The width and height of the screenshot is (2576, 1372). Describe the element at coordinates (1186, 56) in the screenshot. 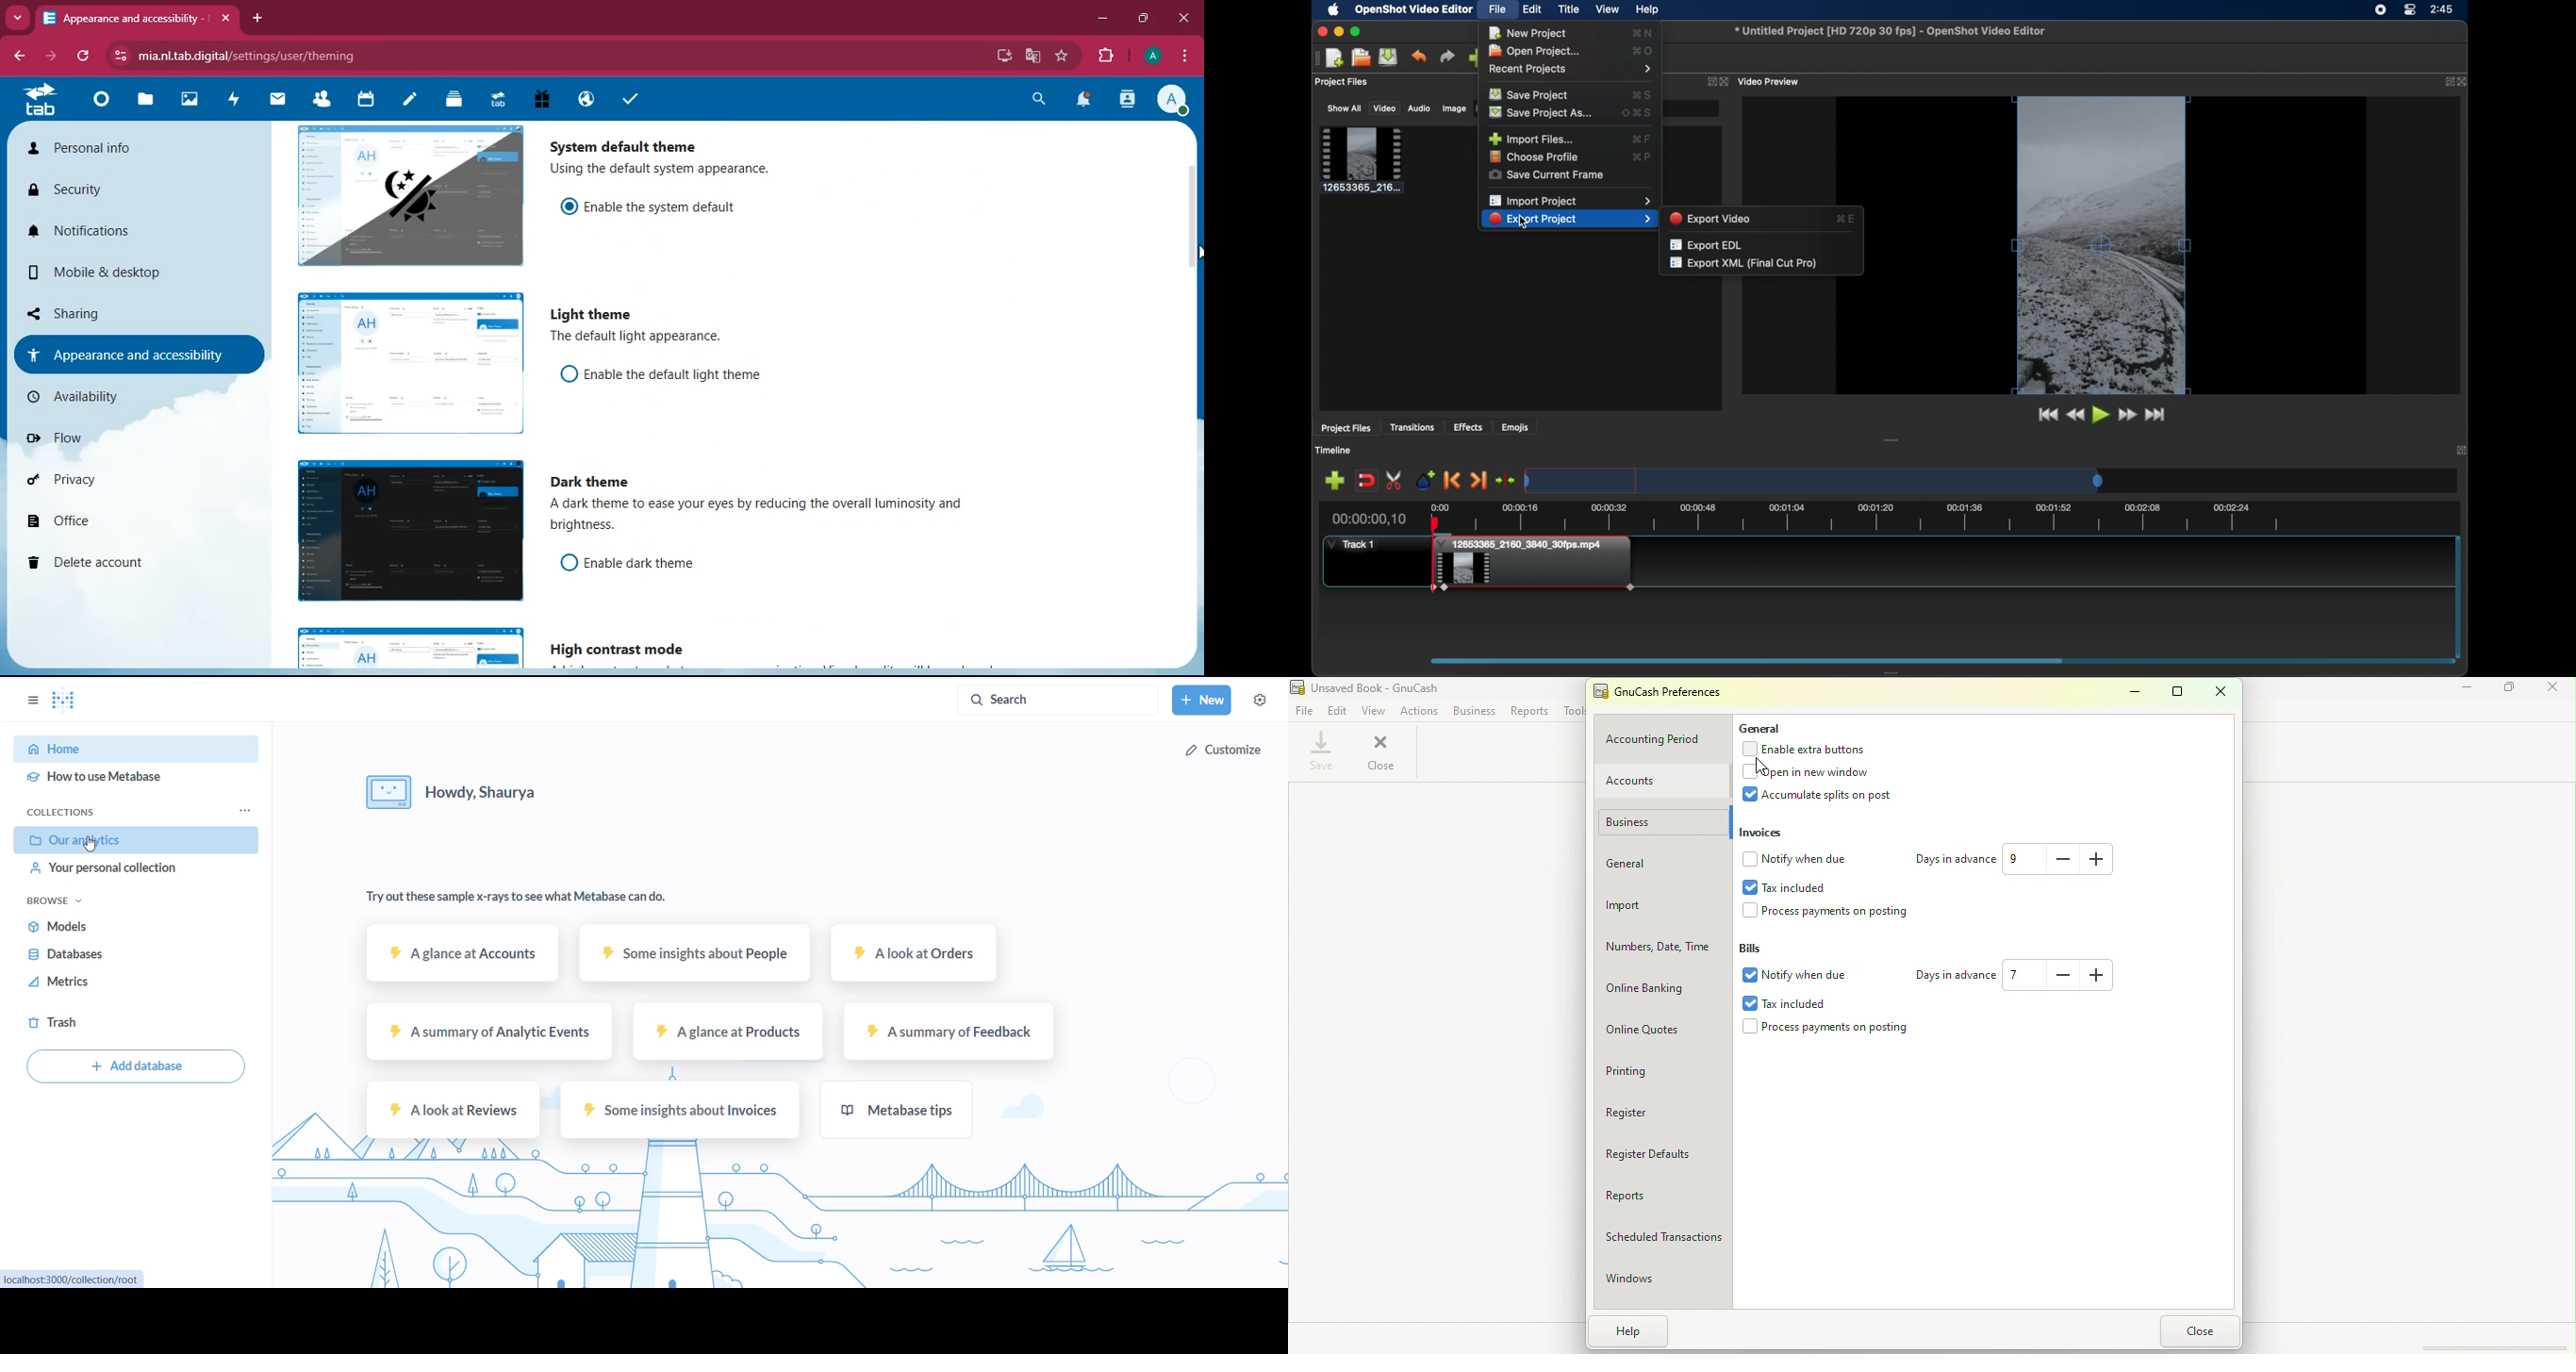

I see `menu` at that location.